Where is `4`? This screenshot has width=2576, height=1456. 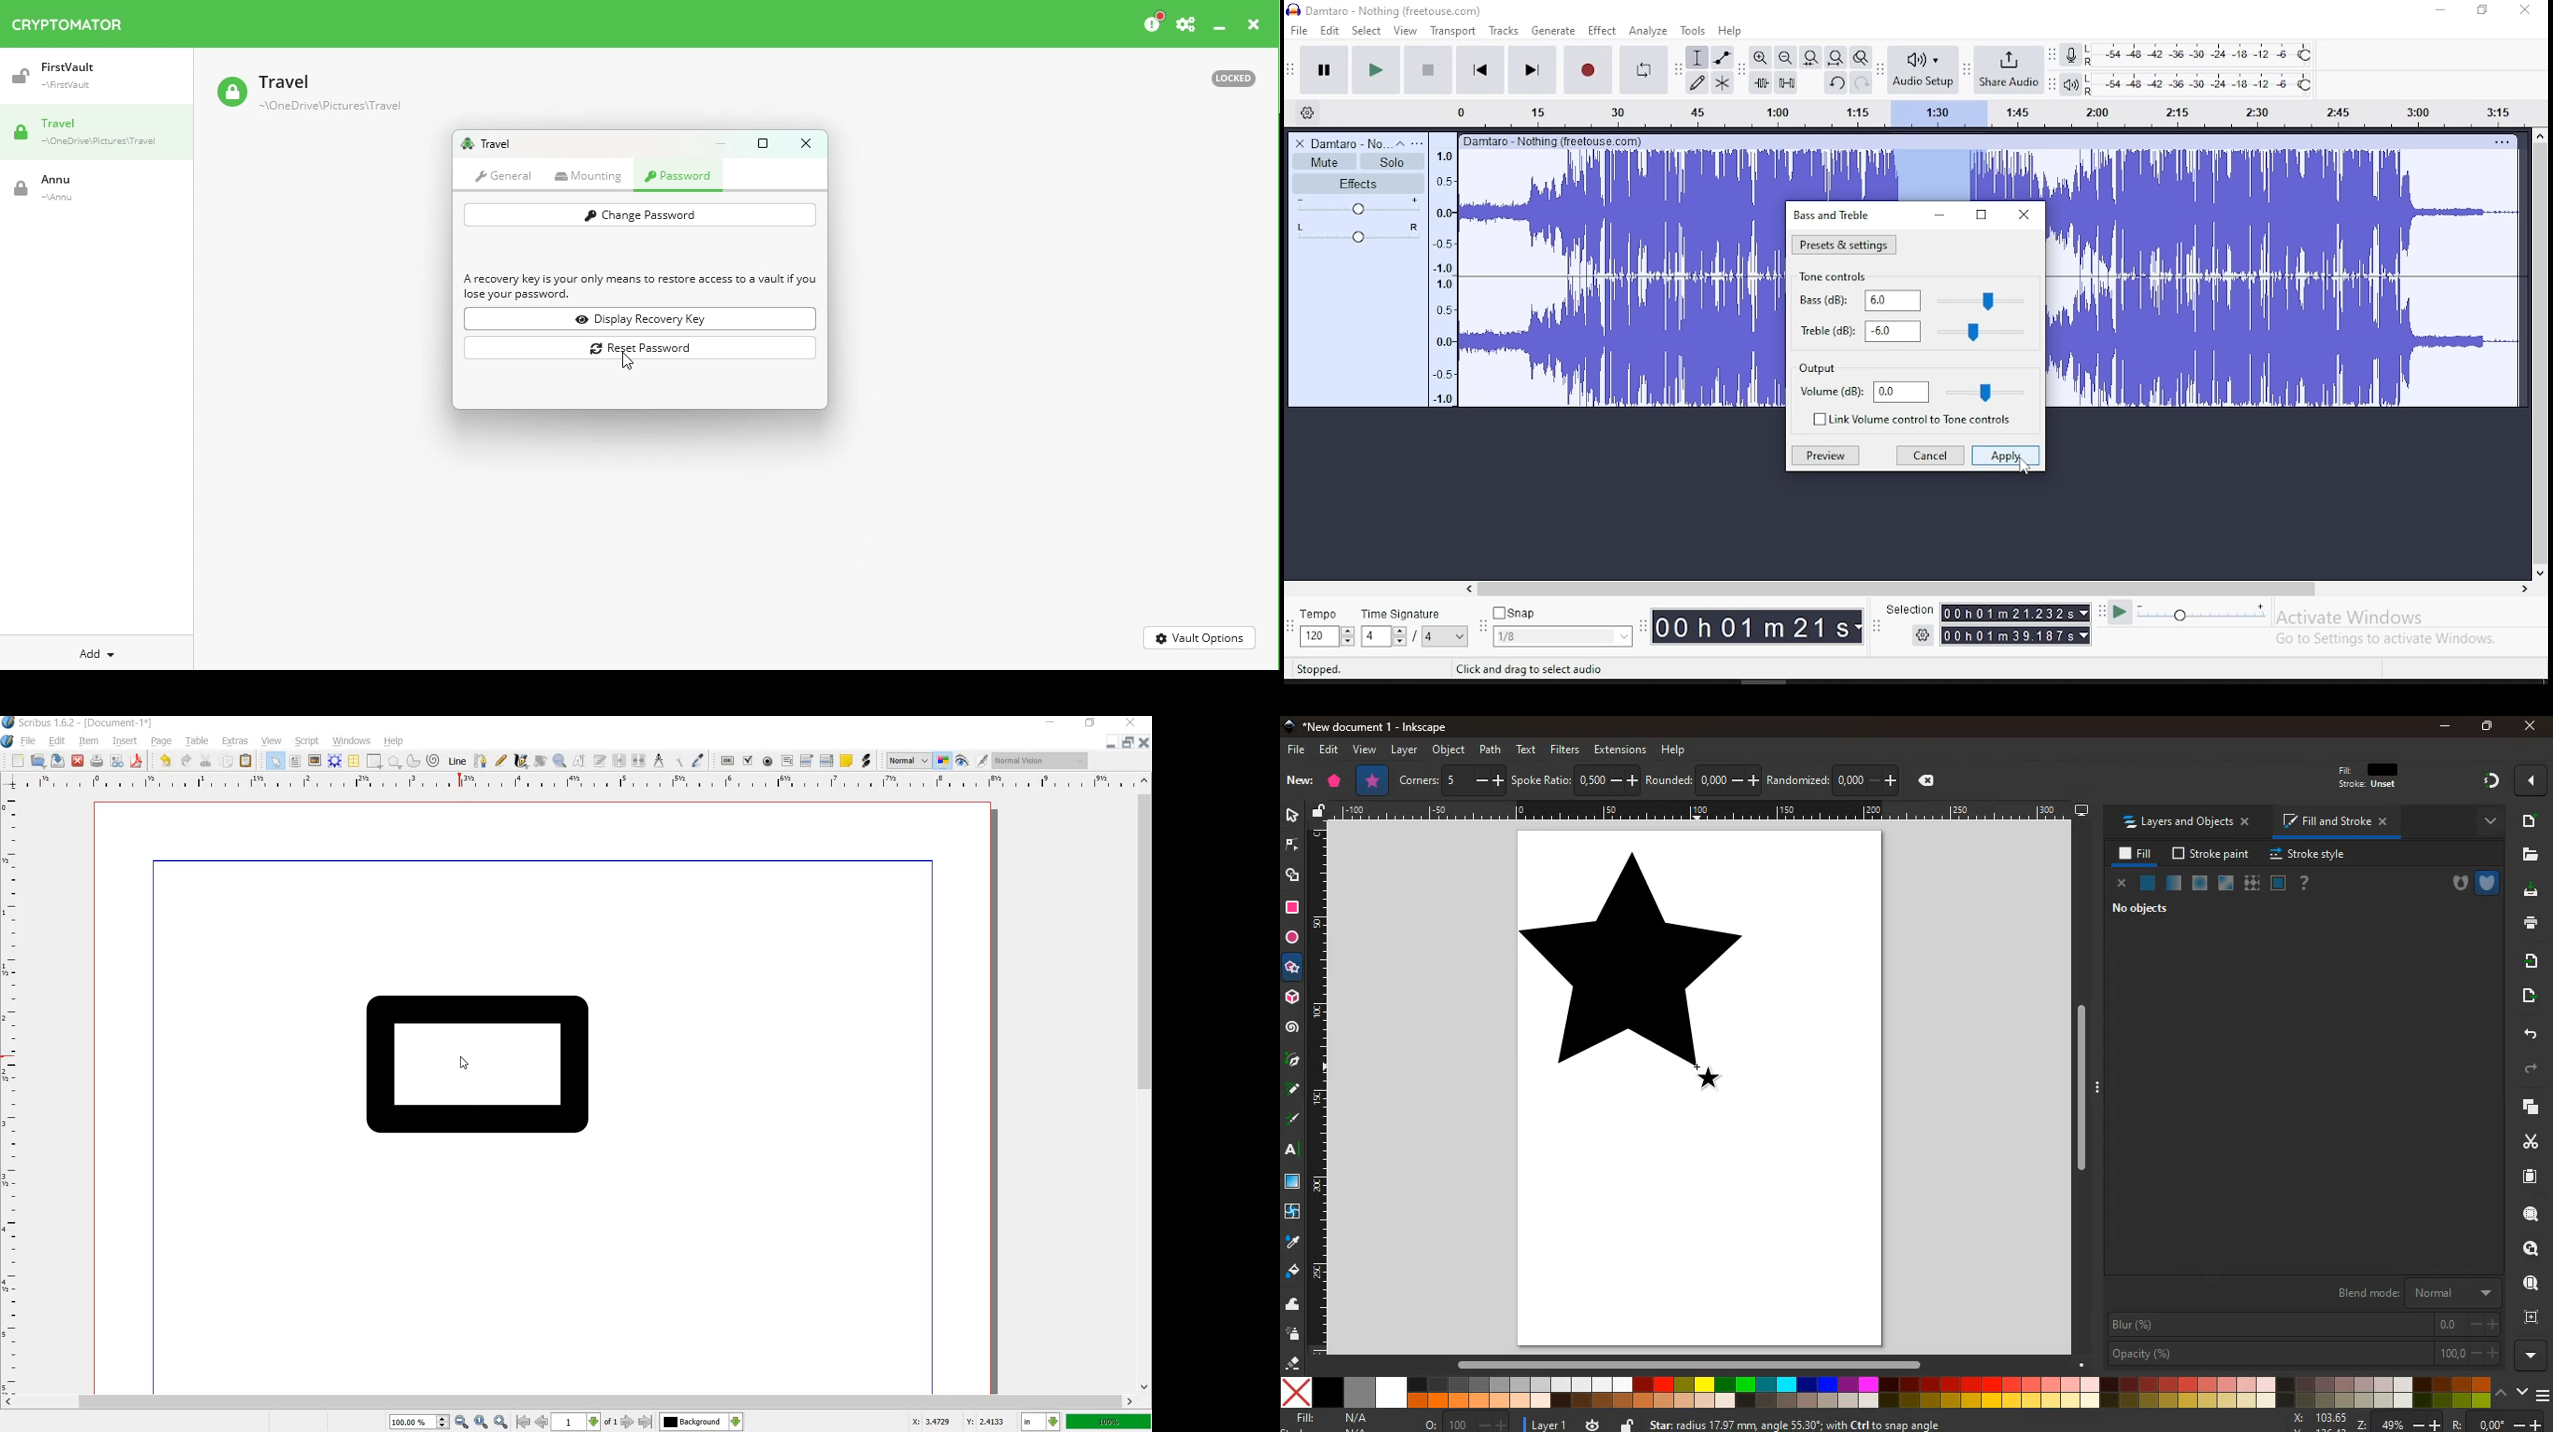
4 is located at coordinates (1373, 636).